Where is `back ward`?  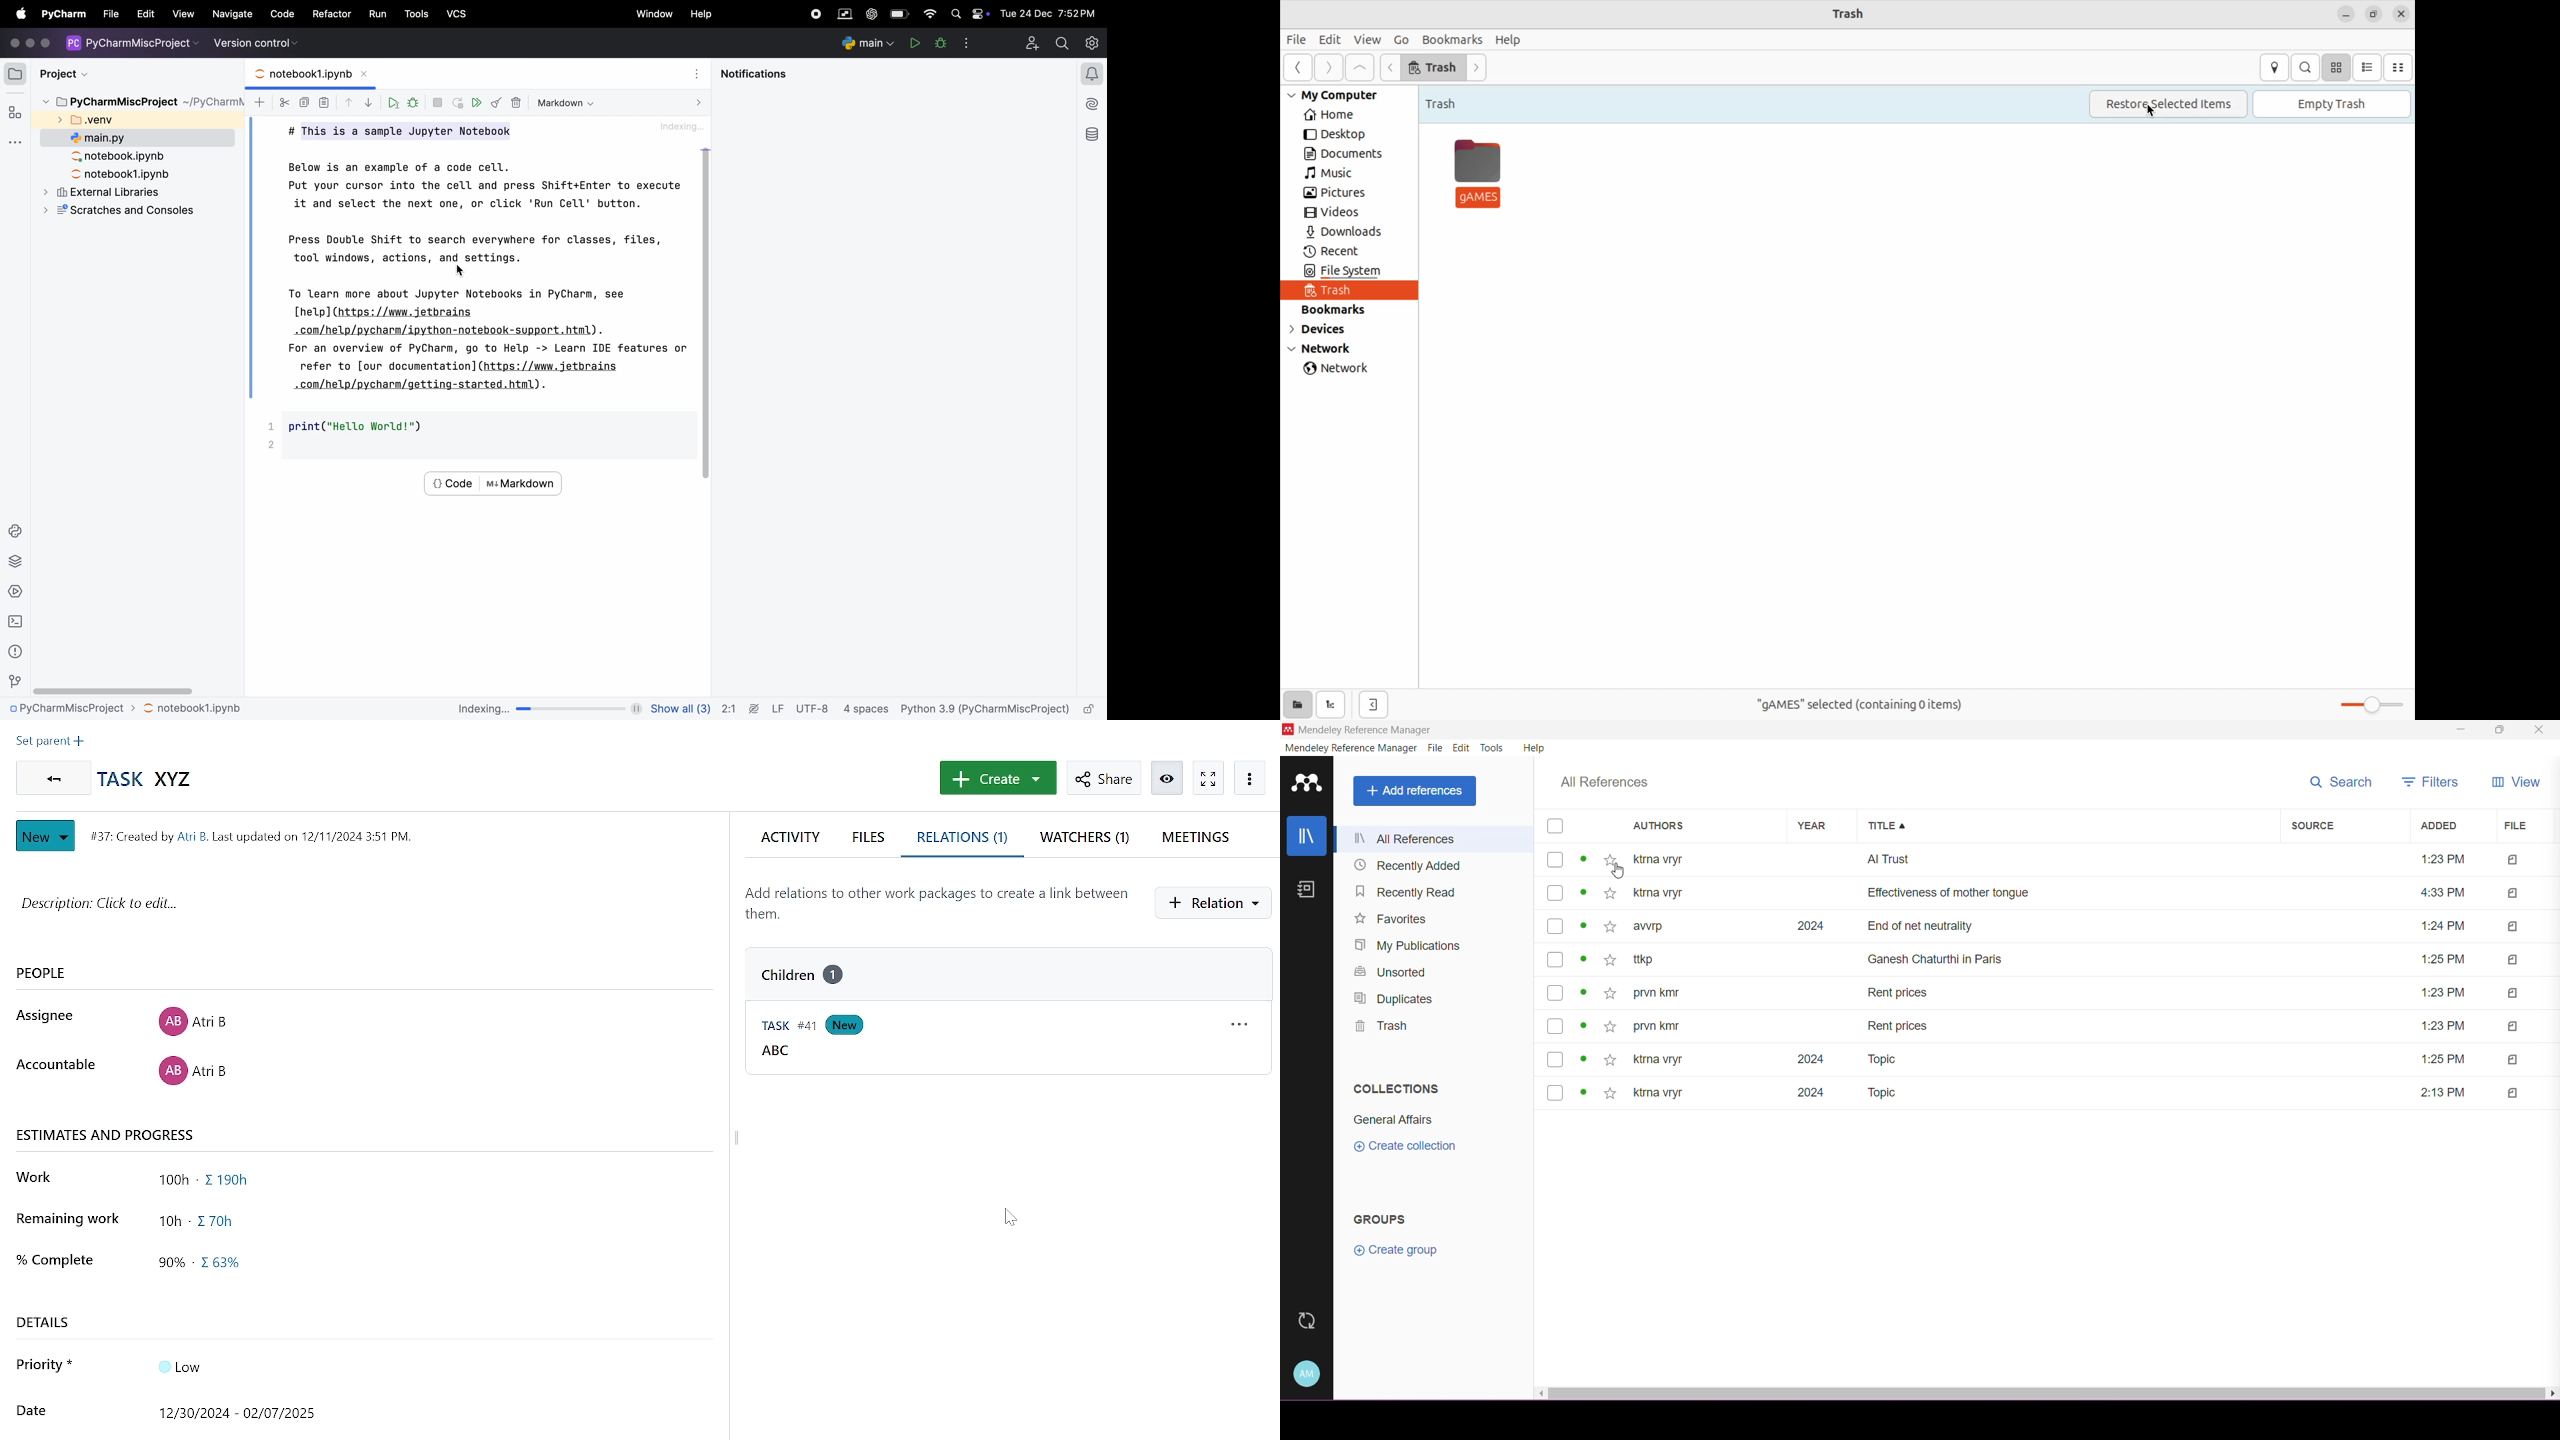 back ward is located at coordinates (1299, 69).